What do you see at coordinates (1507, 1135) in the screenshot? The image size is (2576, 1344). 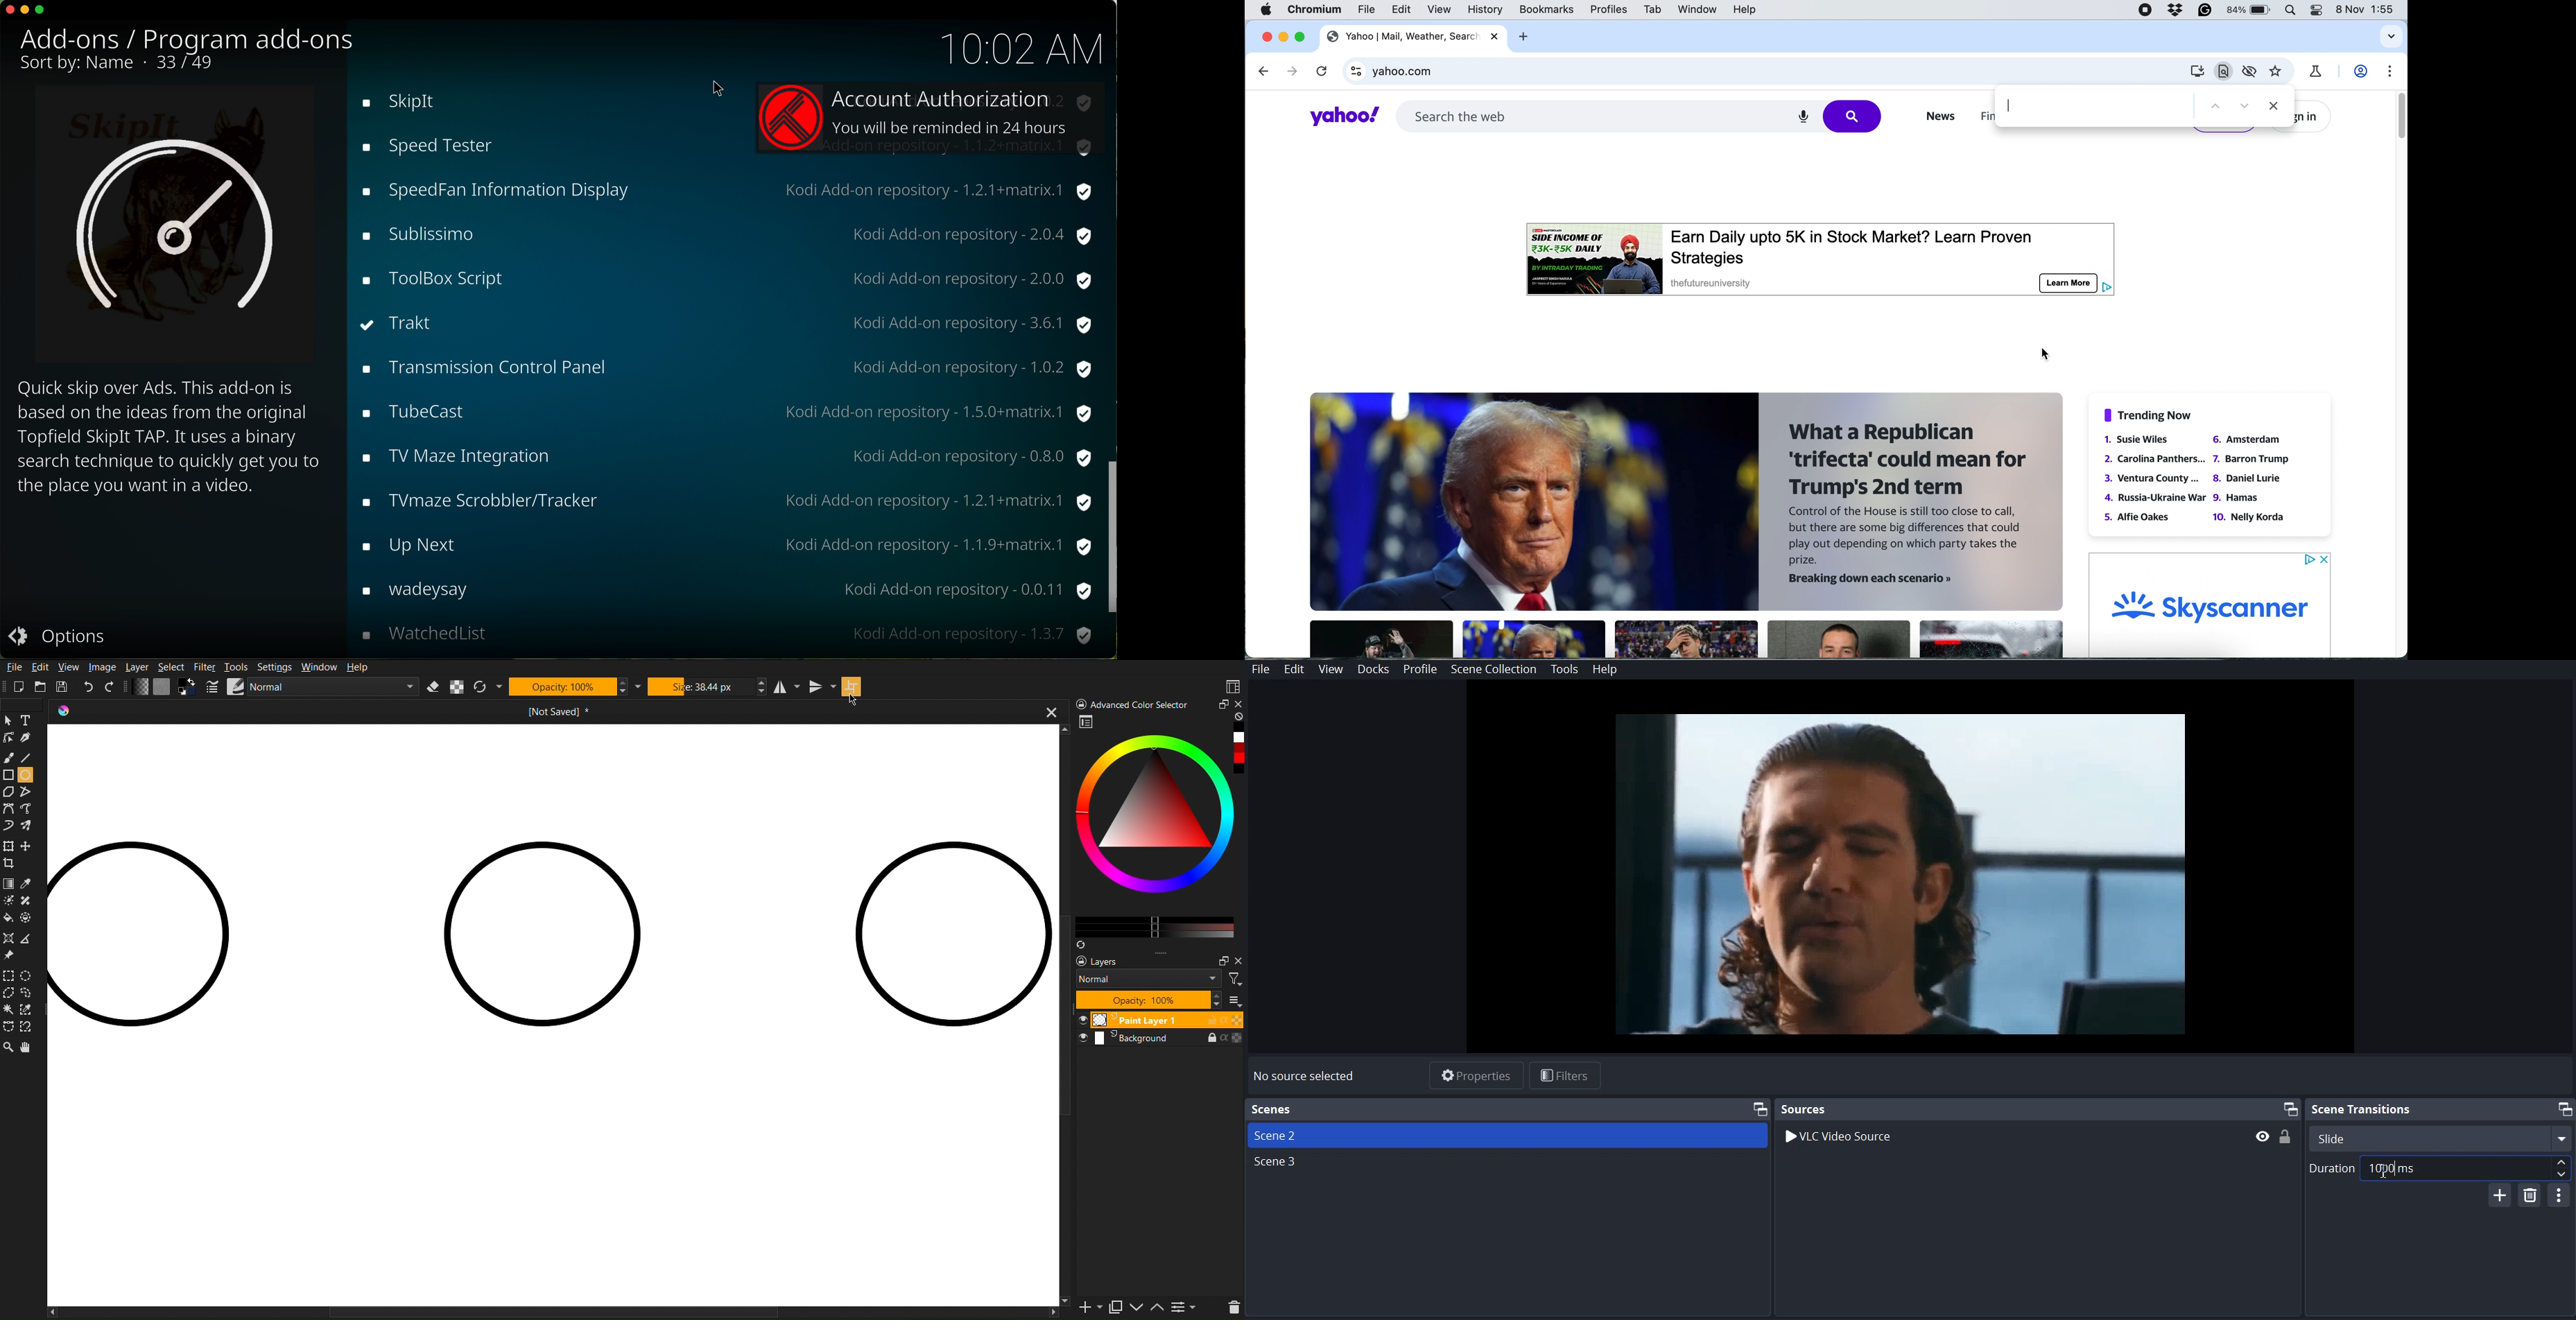 I see `Scene` at bounding box center [1507, 1135].